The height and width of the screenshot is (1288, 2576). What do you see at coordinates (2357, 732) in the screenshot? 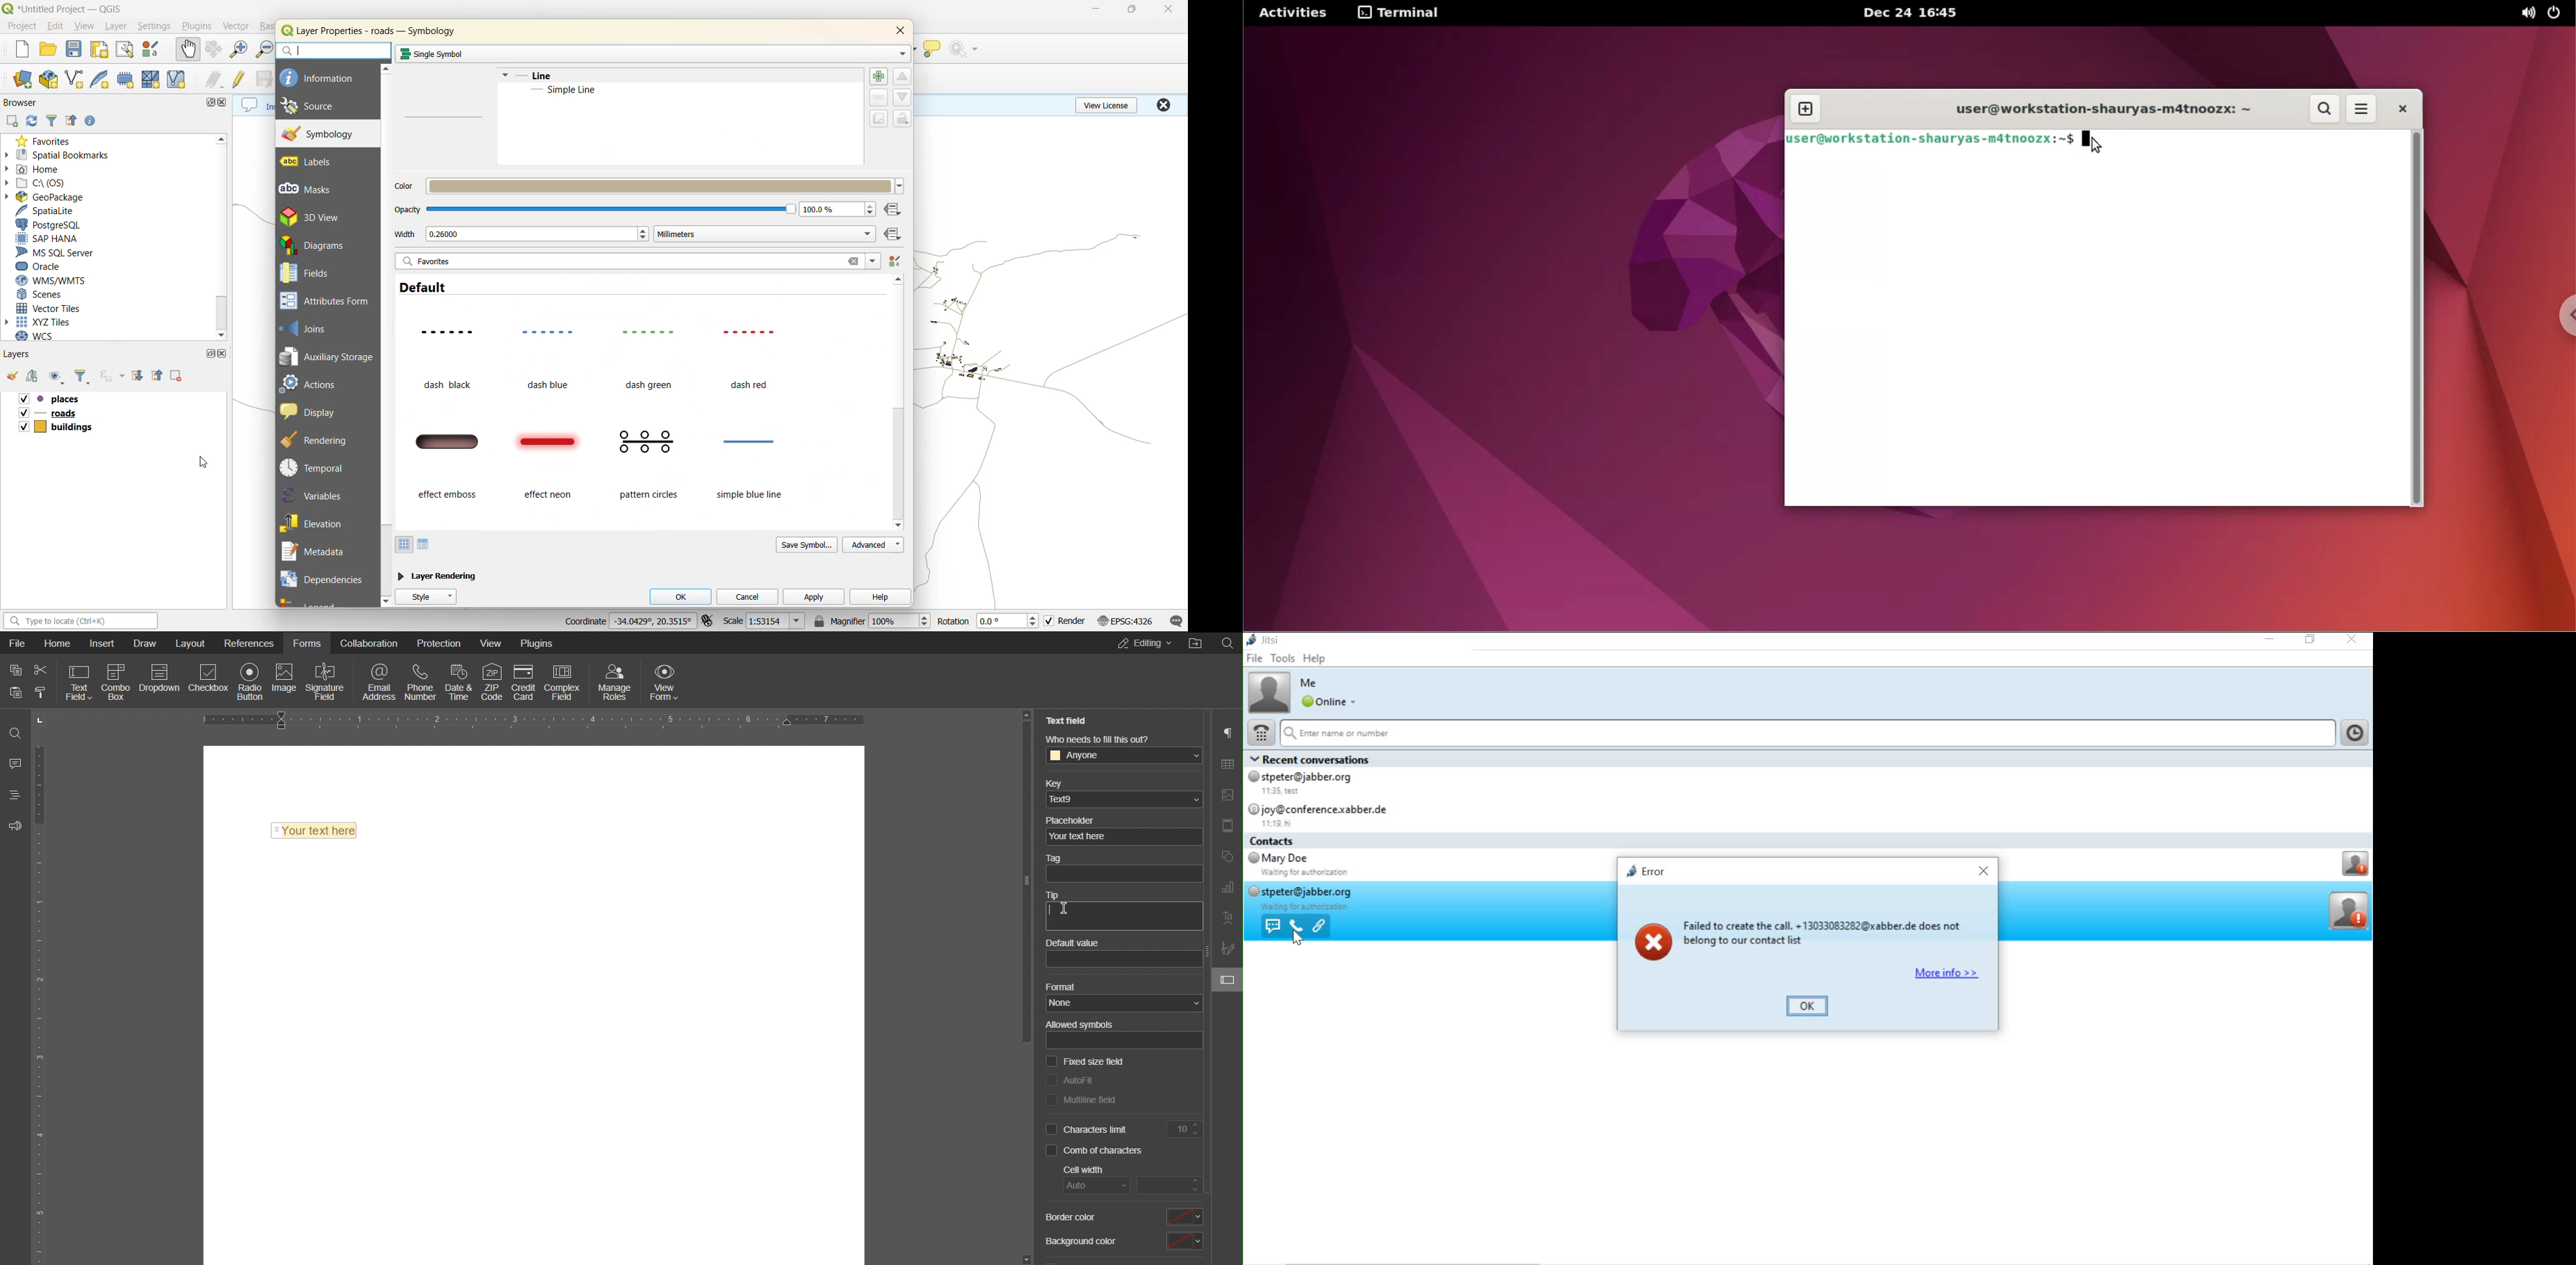
I see `show call history` at bounding box center [2357, 732].